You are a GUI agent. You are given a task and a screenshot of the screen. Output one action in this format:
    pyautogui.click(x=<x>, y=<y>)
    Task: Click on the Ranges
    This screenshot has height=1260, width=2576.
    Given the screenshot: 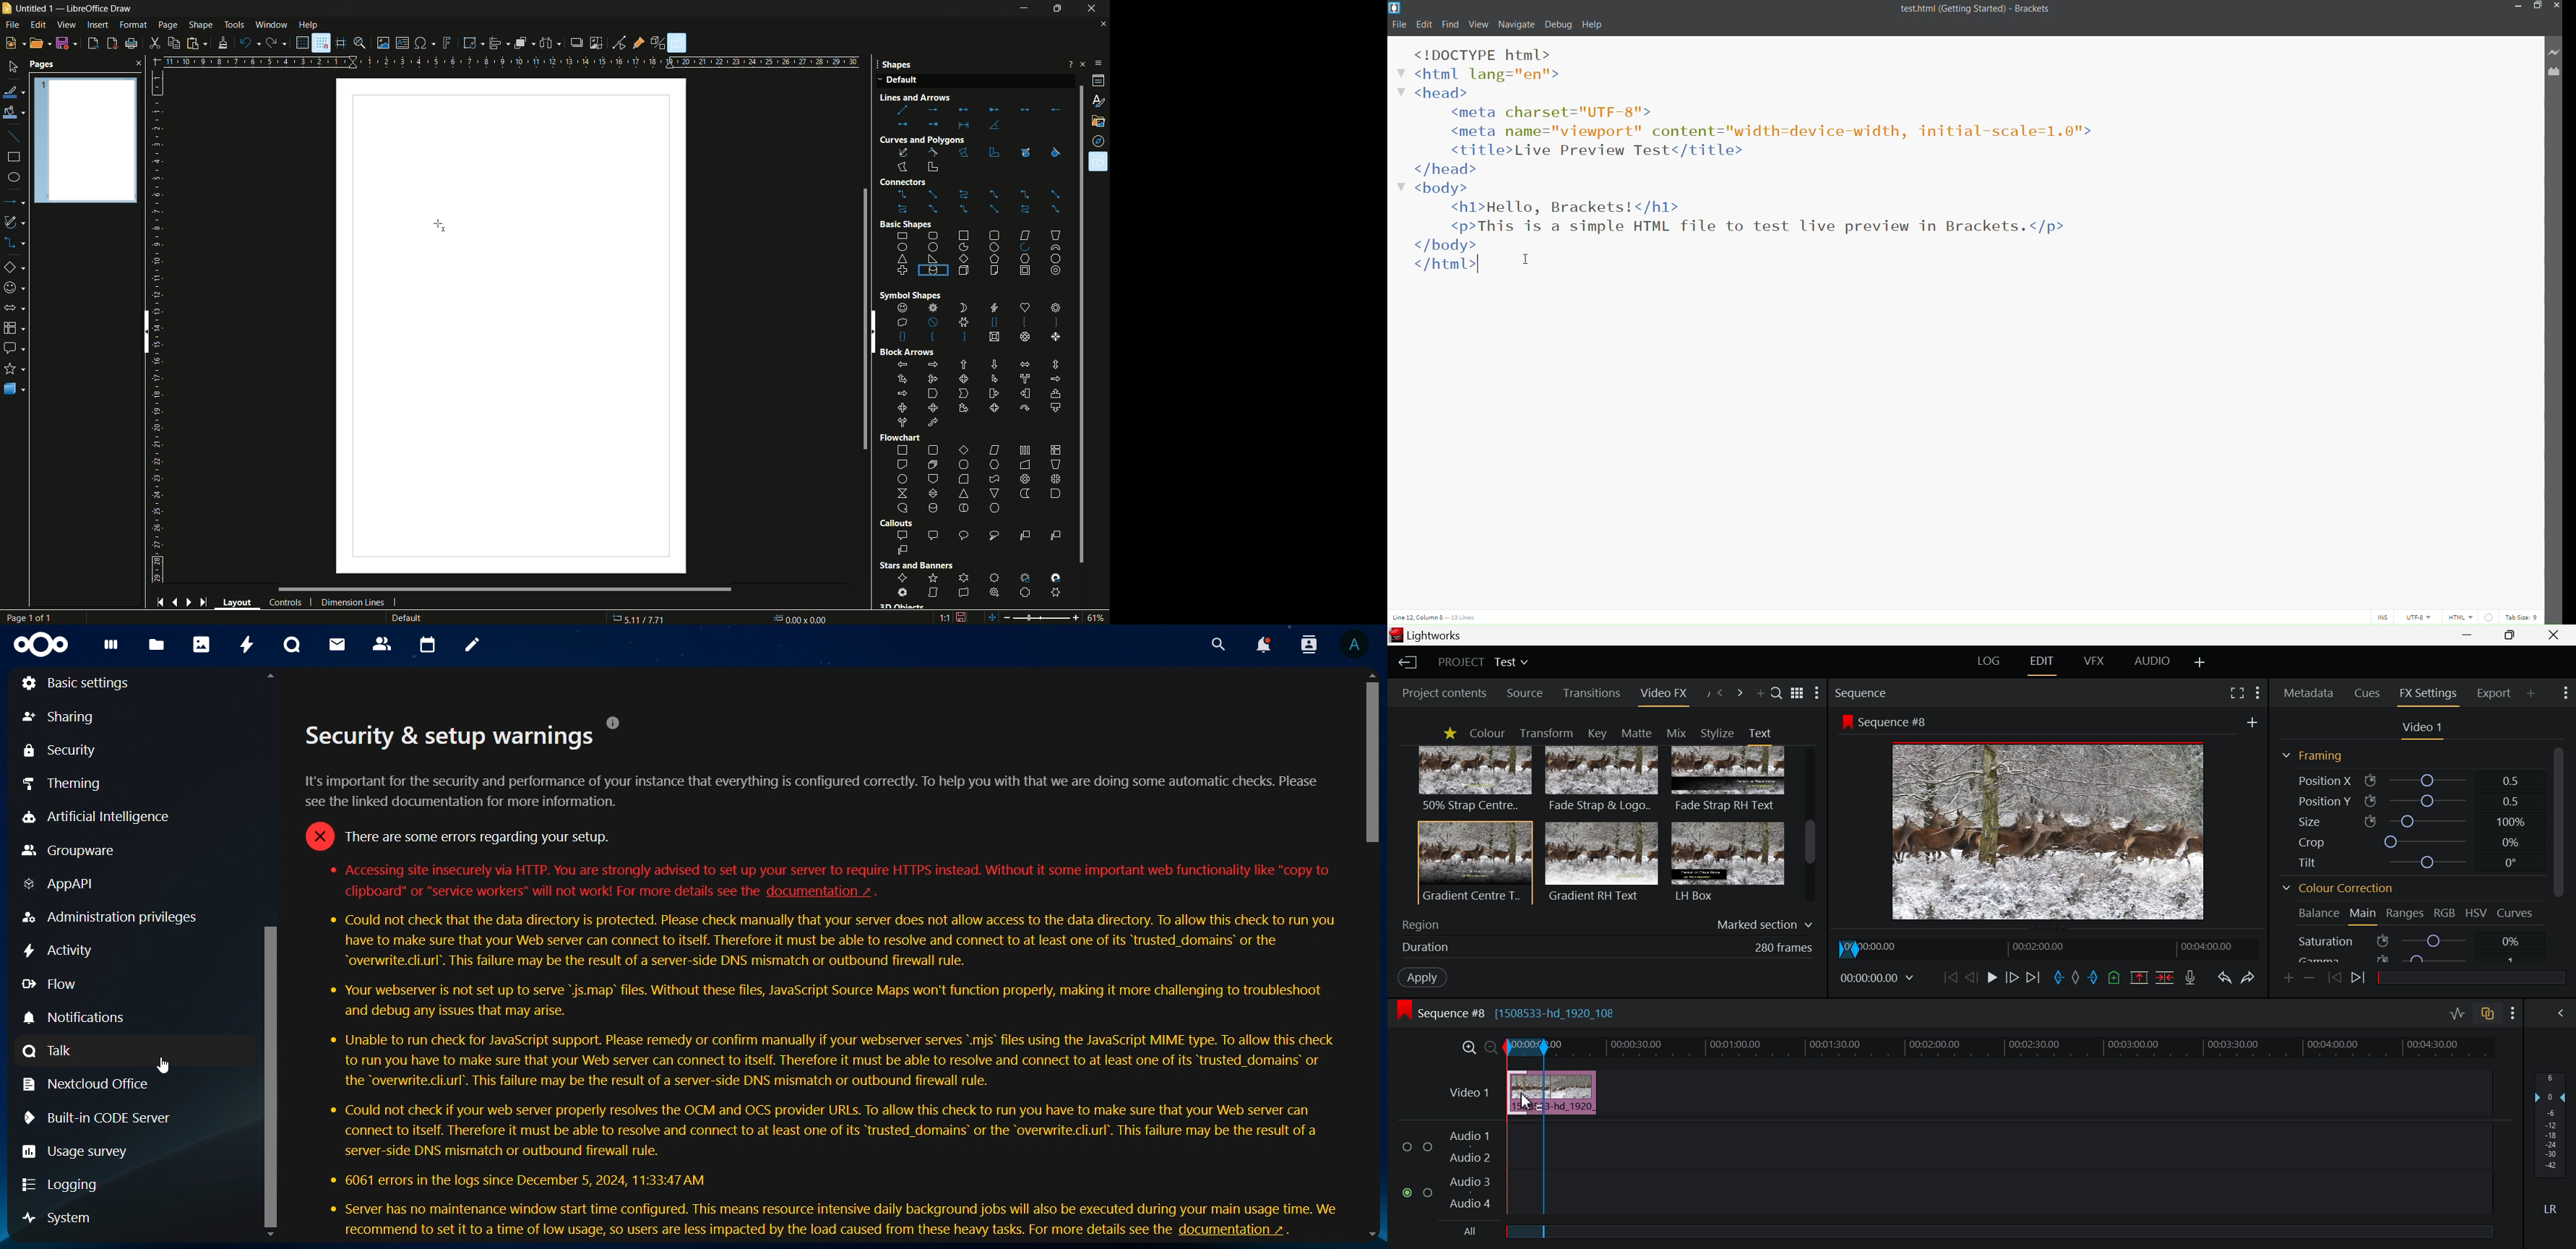 What is the action you would take?
    pyautogui.click(x=2404, y=916)
    